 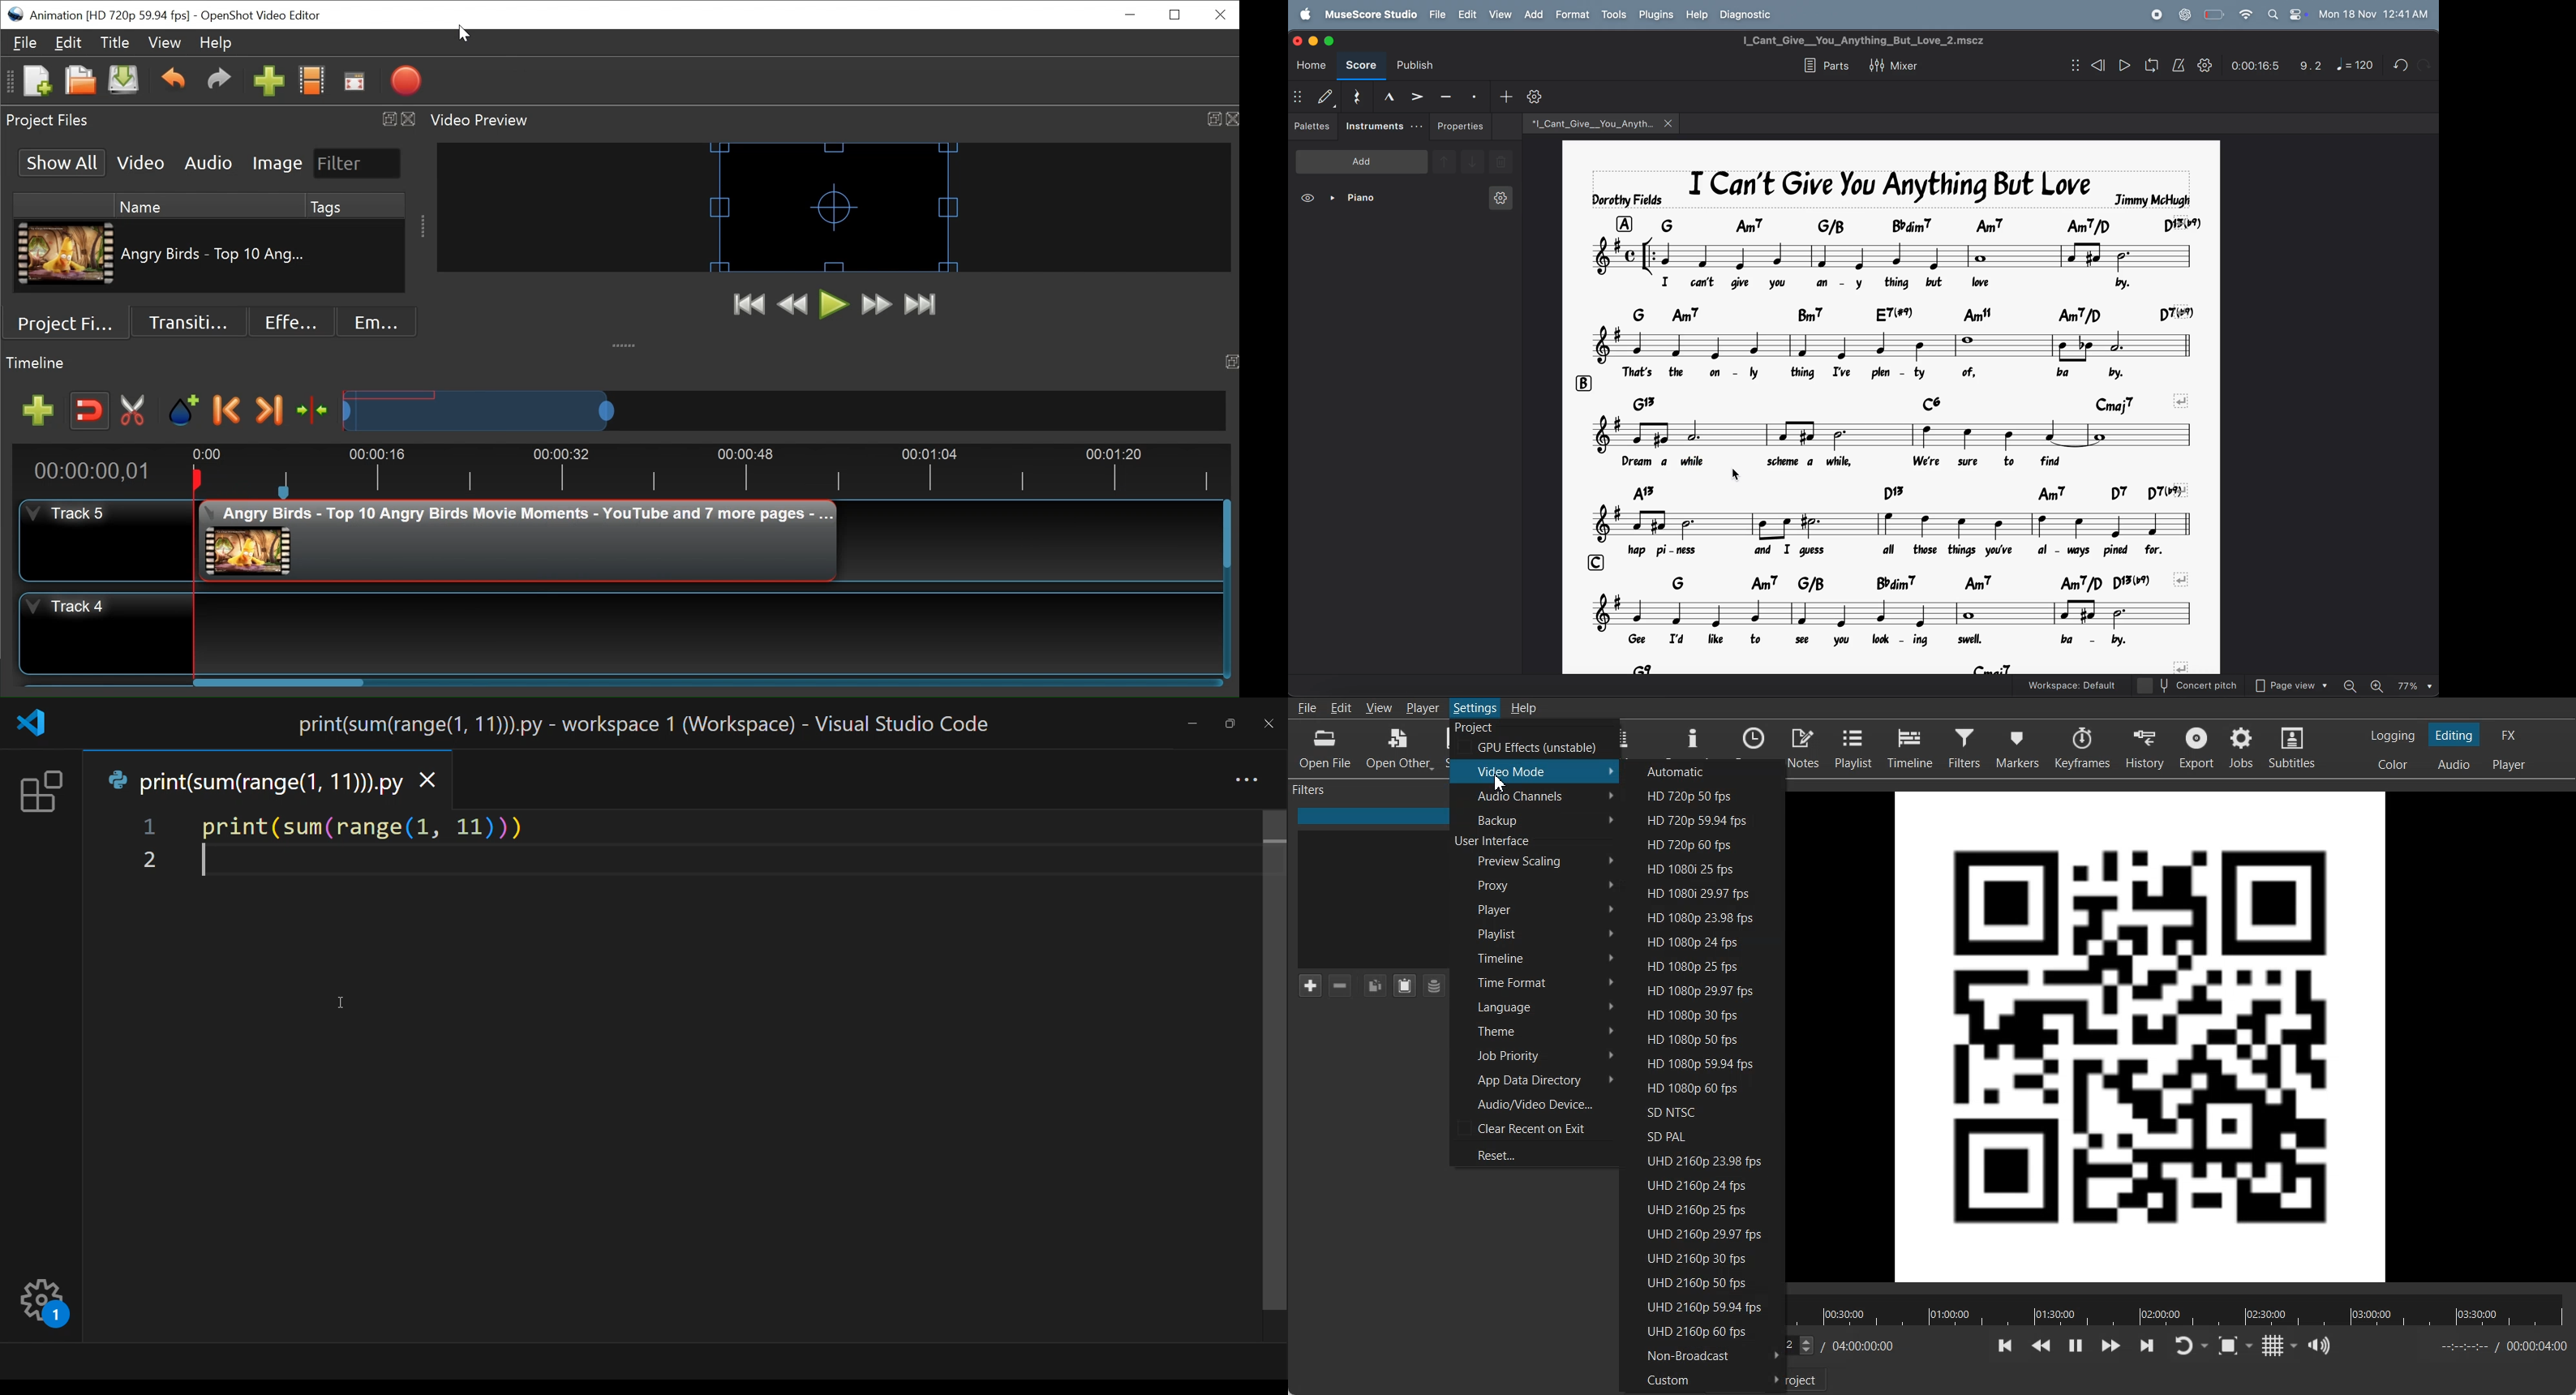 I want to click on date and time, so click(x=2376, y=14).